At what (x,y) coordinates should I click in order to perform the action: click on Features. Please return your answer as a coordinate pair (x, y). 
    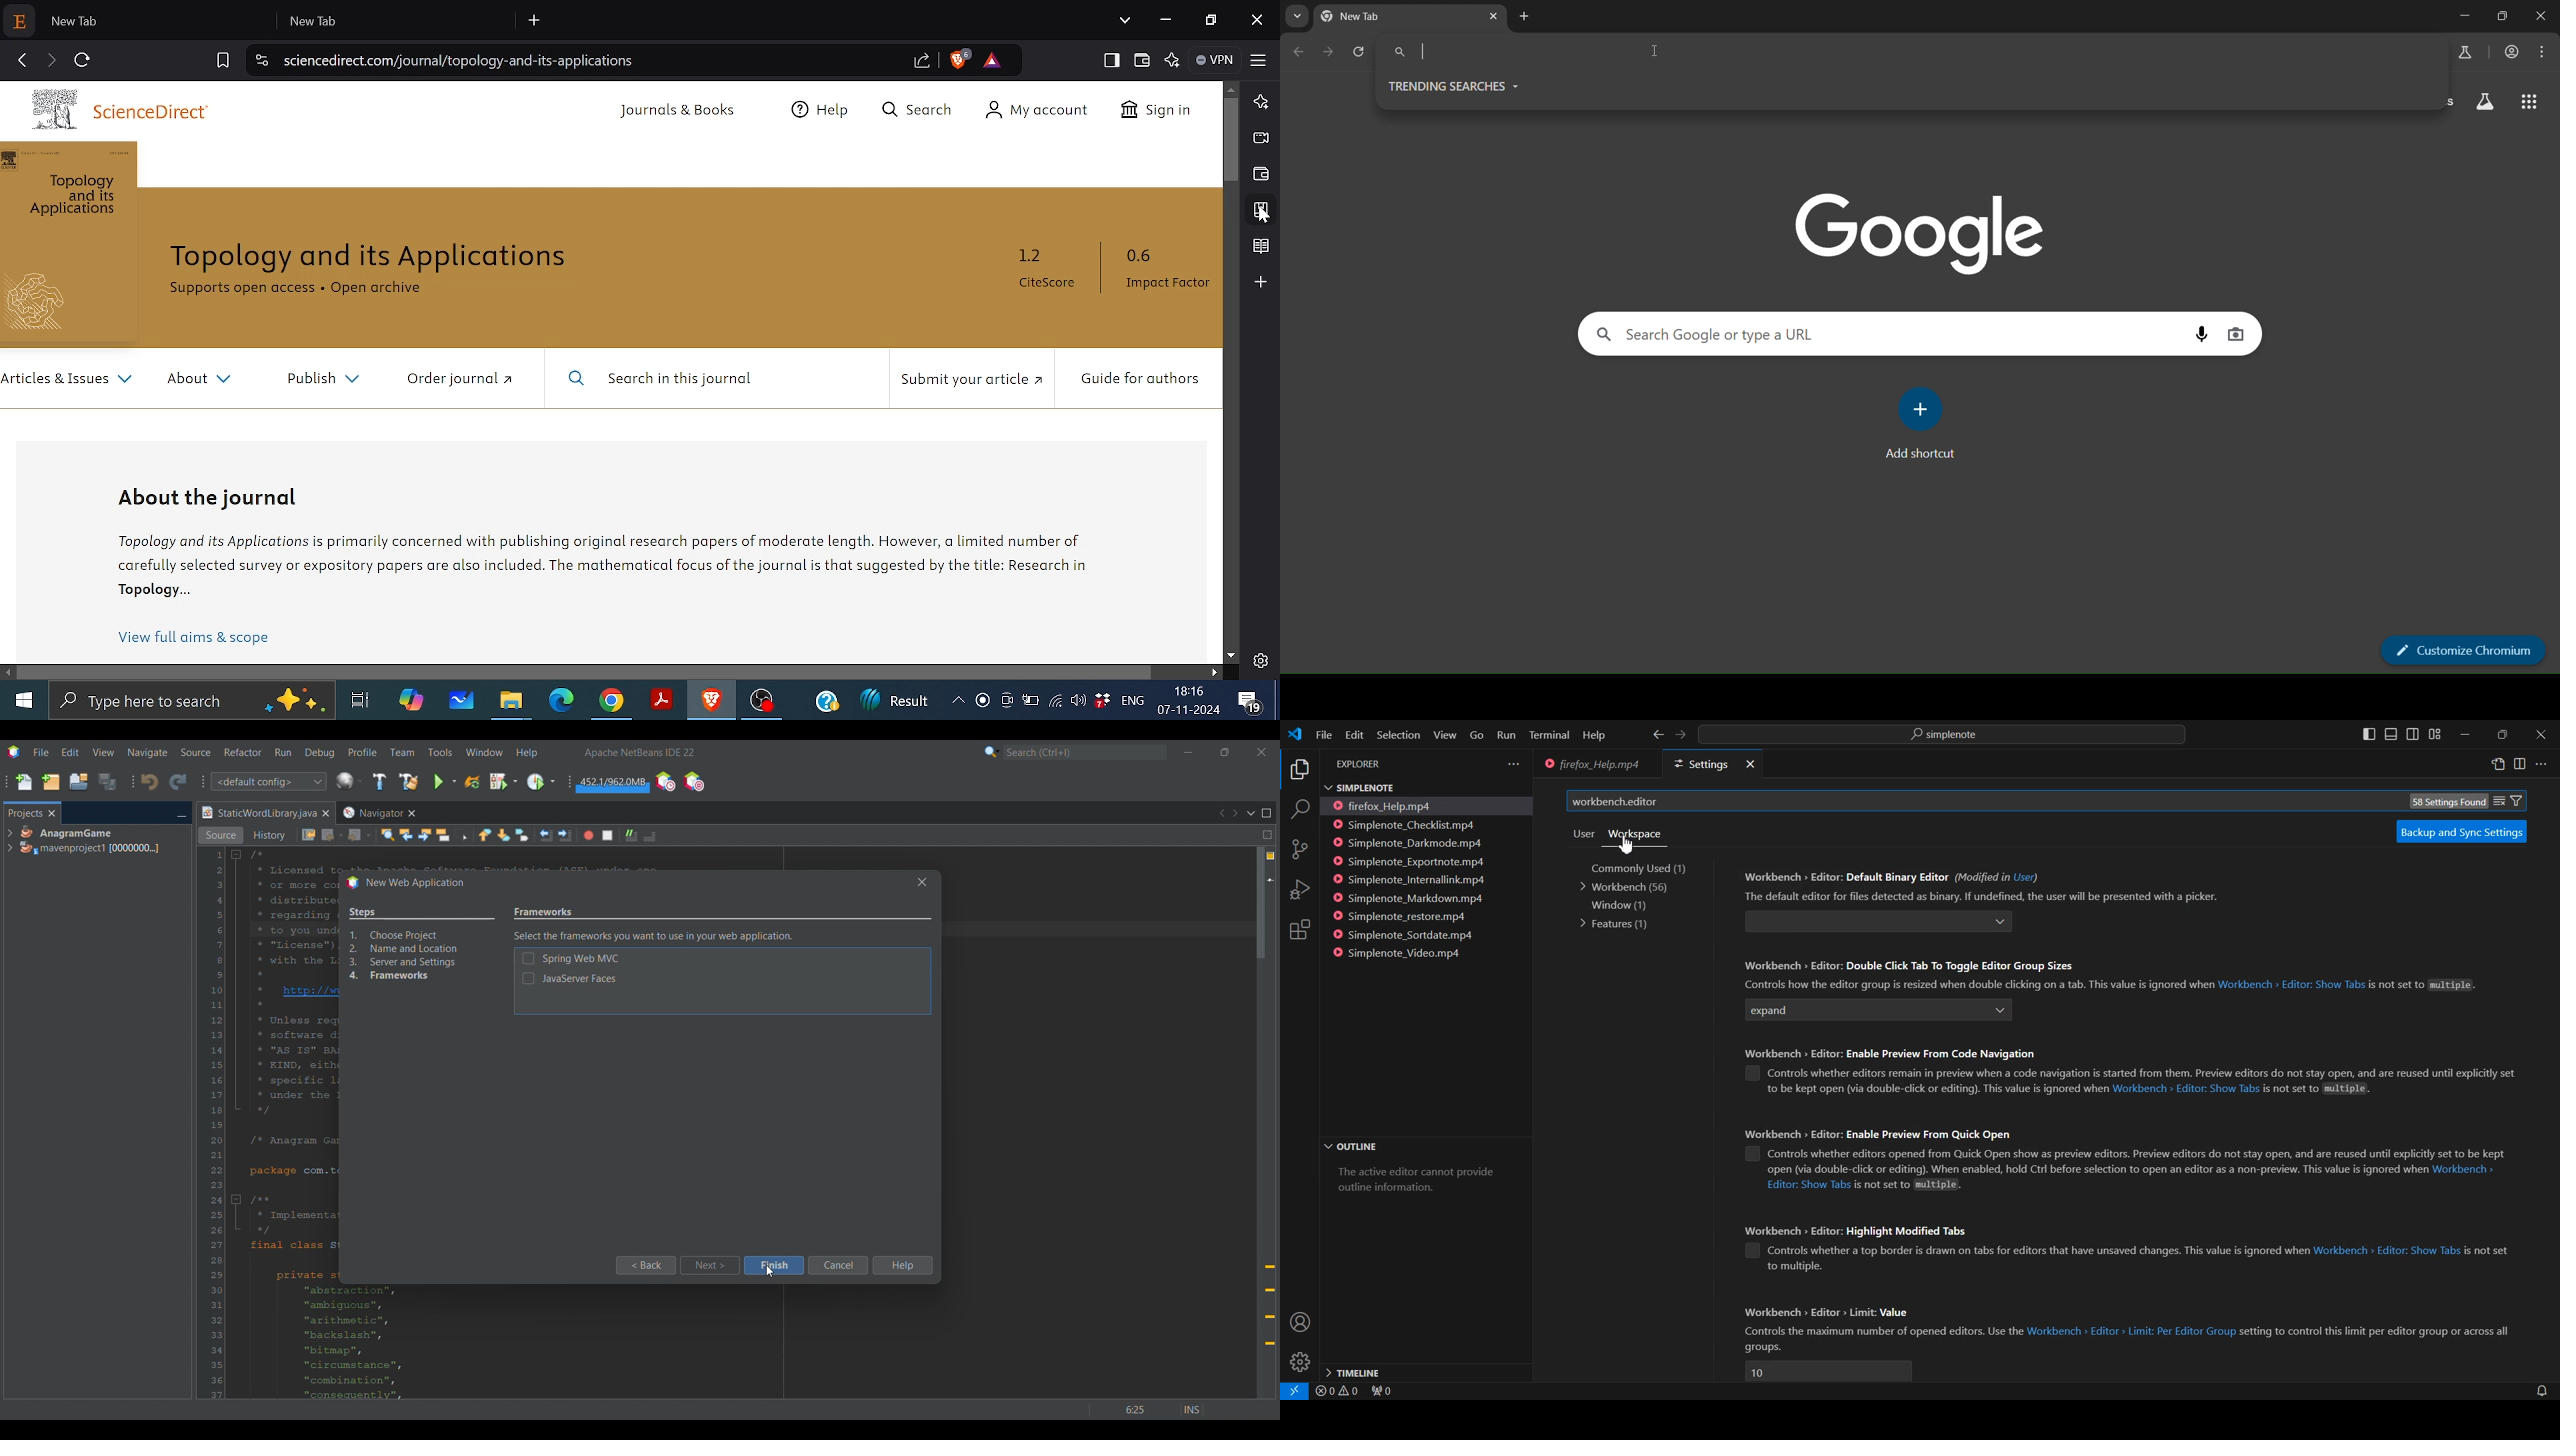
    Looking at the image, I should click on (1616, 923).